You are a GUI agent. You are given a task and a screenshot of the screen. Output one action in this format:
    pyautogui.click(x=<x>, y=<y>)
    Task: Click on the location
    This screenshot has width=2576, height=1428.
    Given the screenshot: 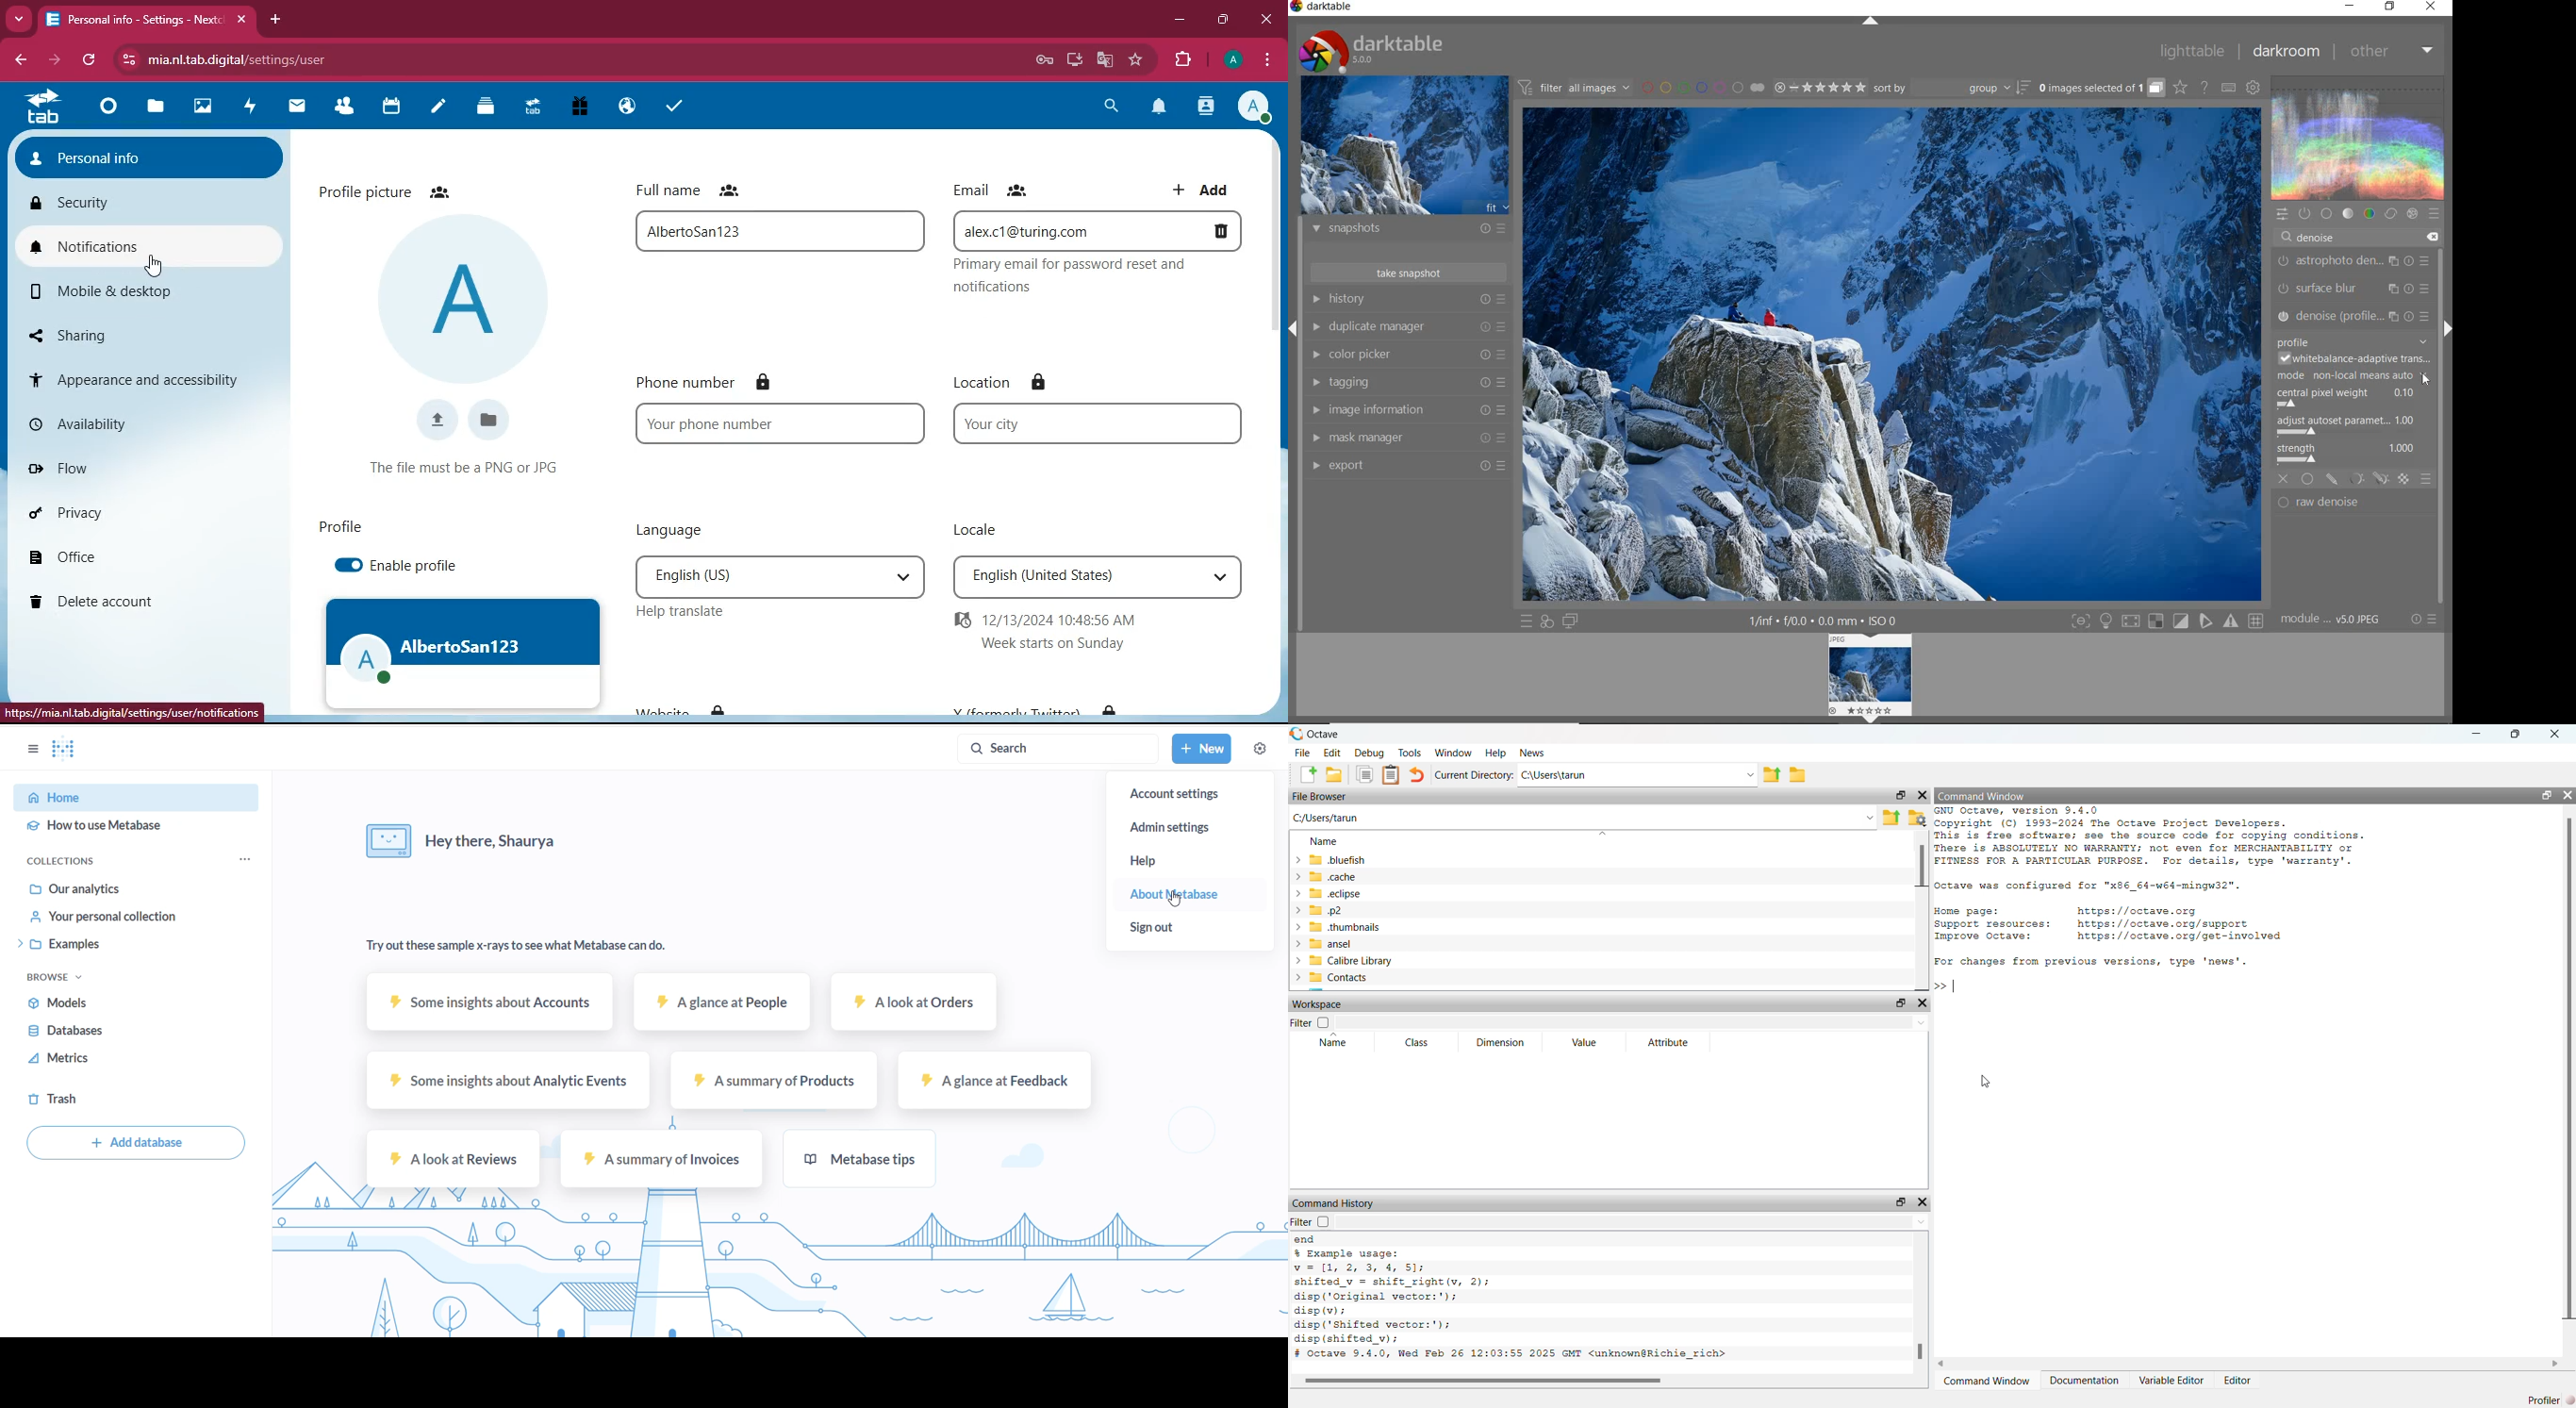 What is the action you would take?
    pyautogui.click(x=983, y=385)
    